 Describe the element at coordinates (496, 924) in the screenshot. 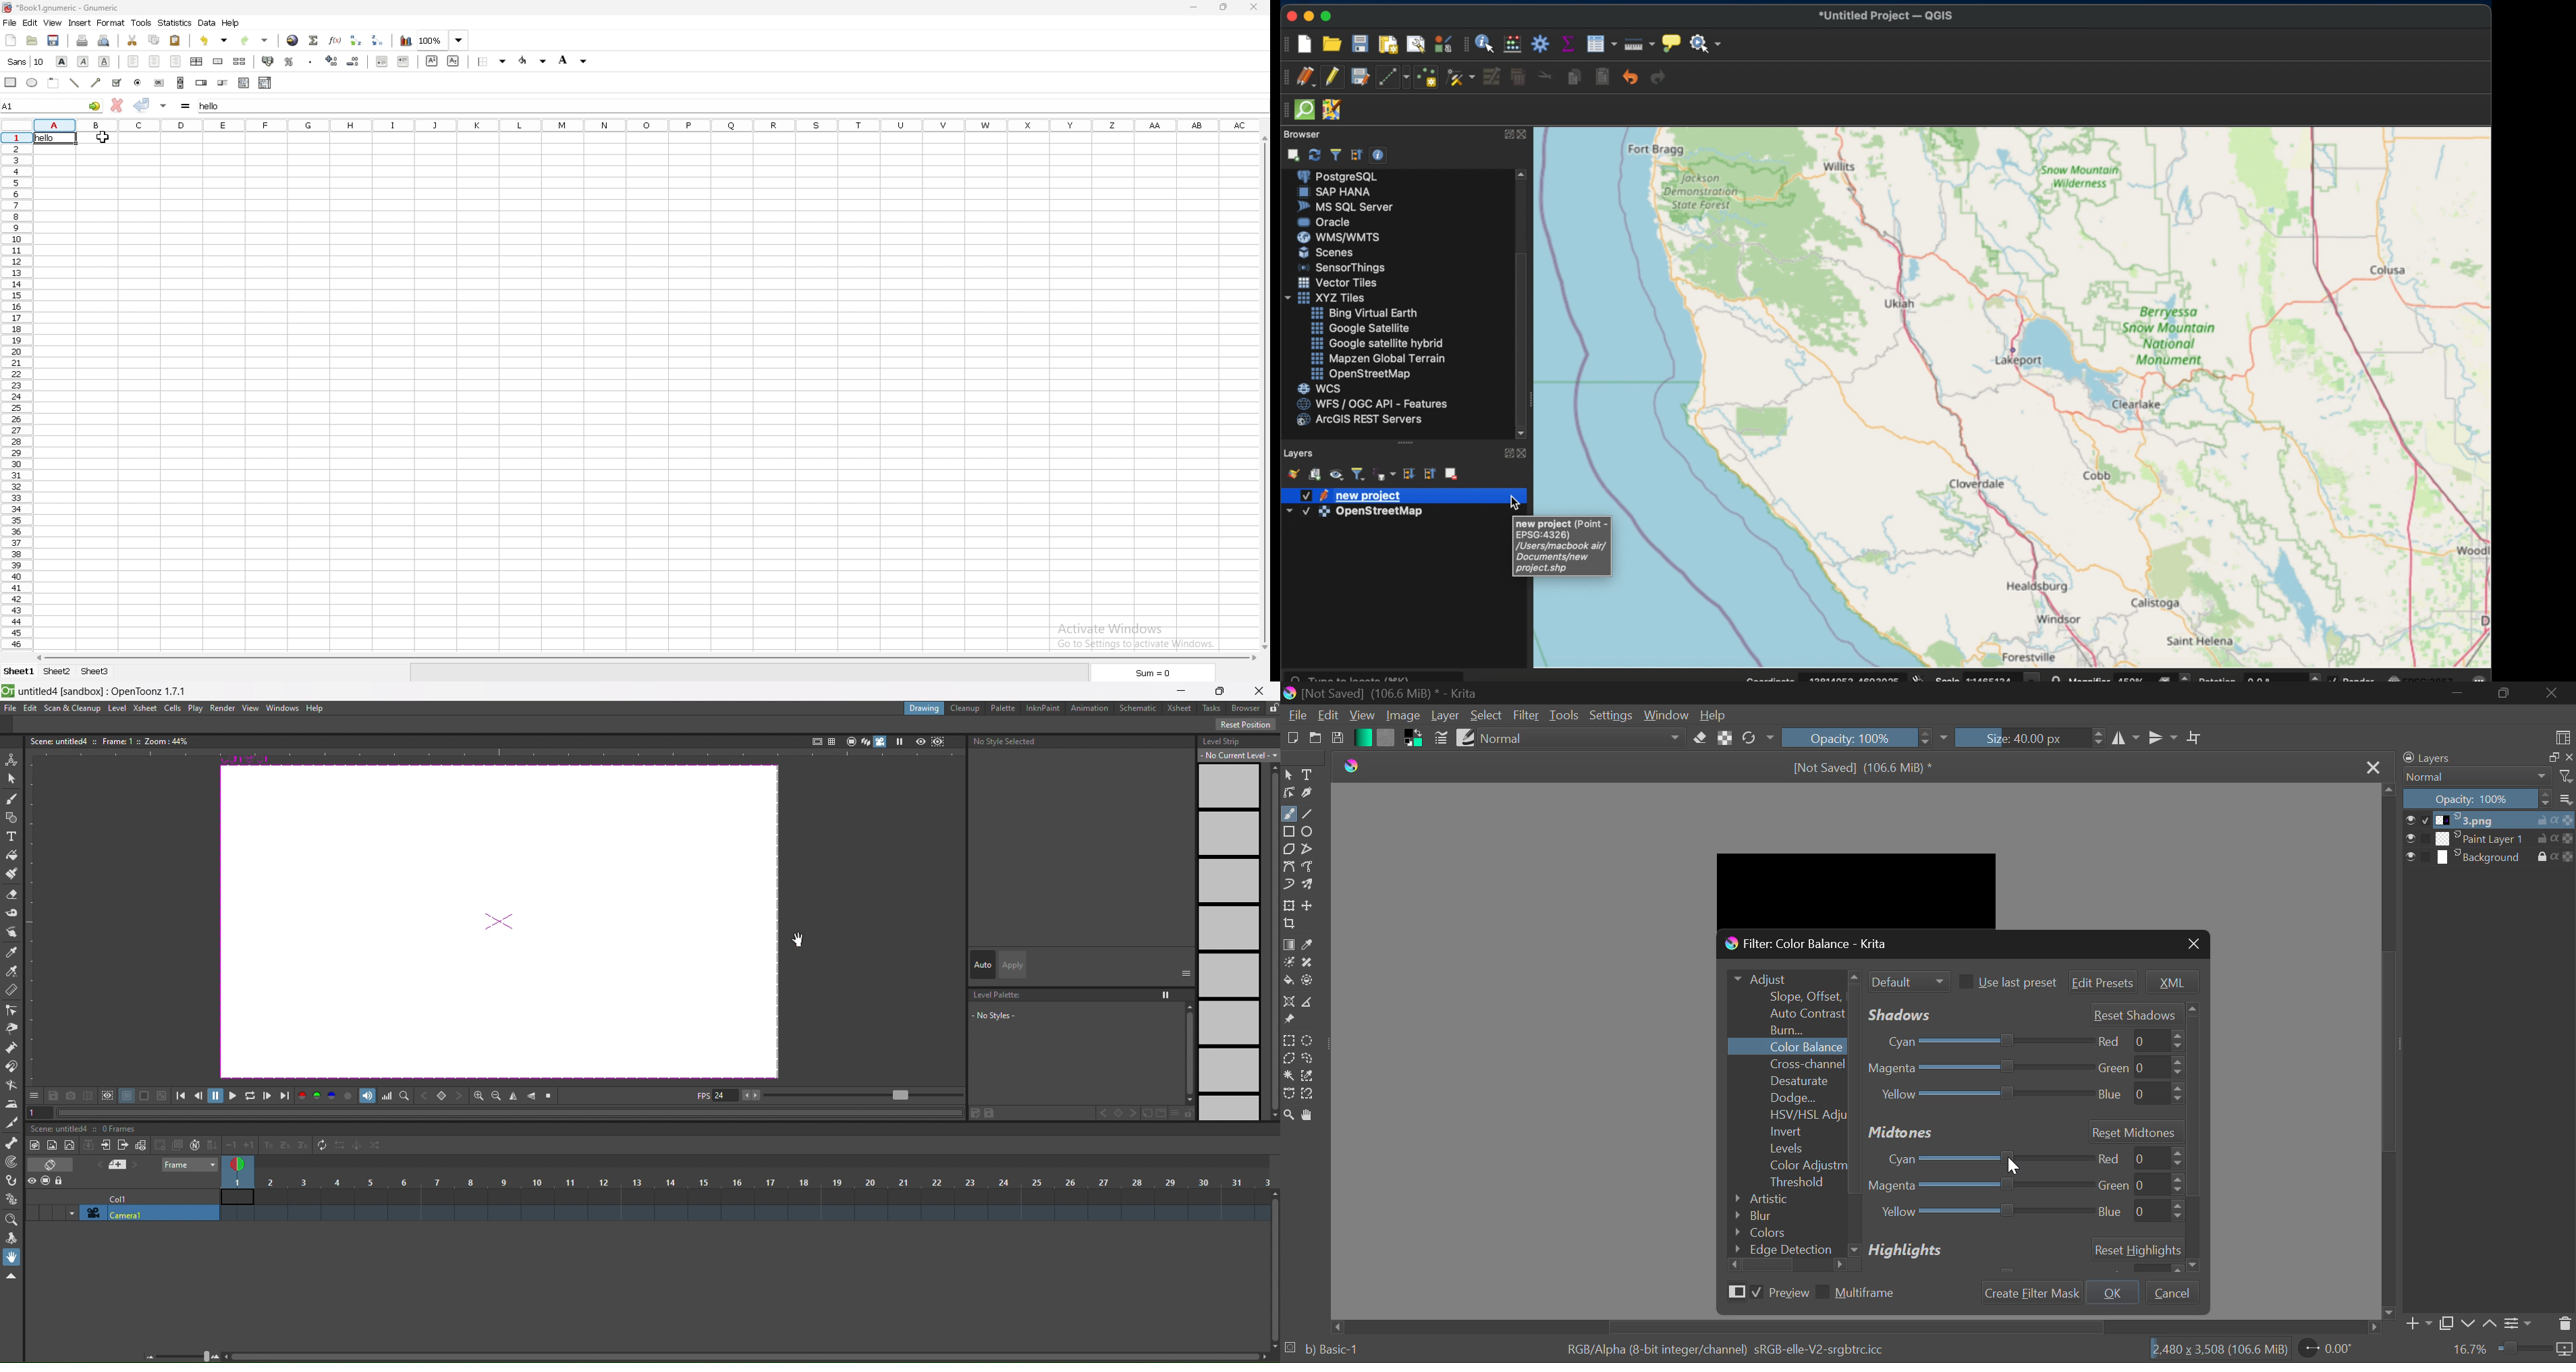

I see `image` at that location.